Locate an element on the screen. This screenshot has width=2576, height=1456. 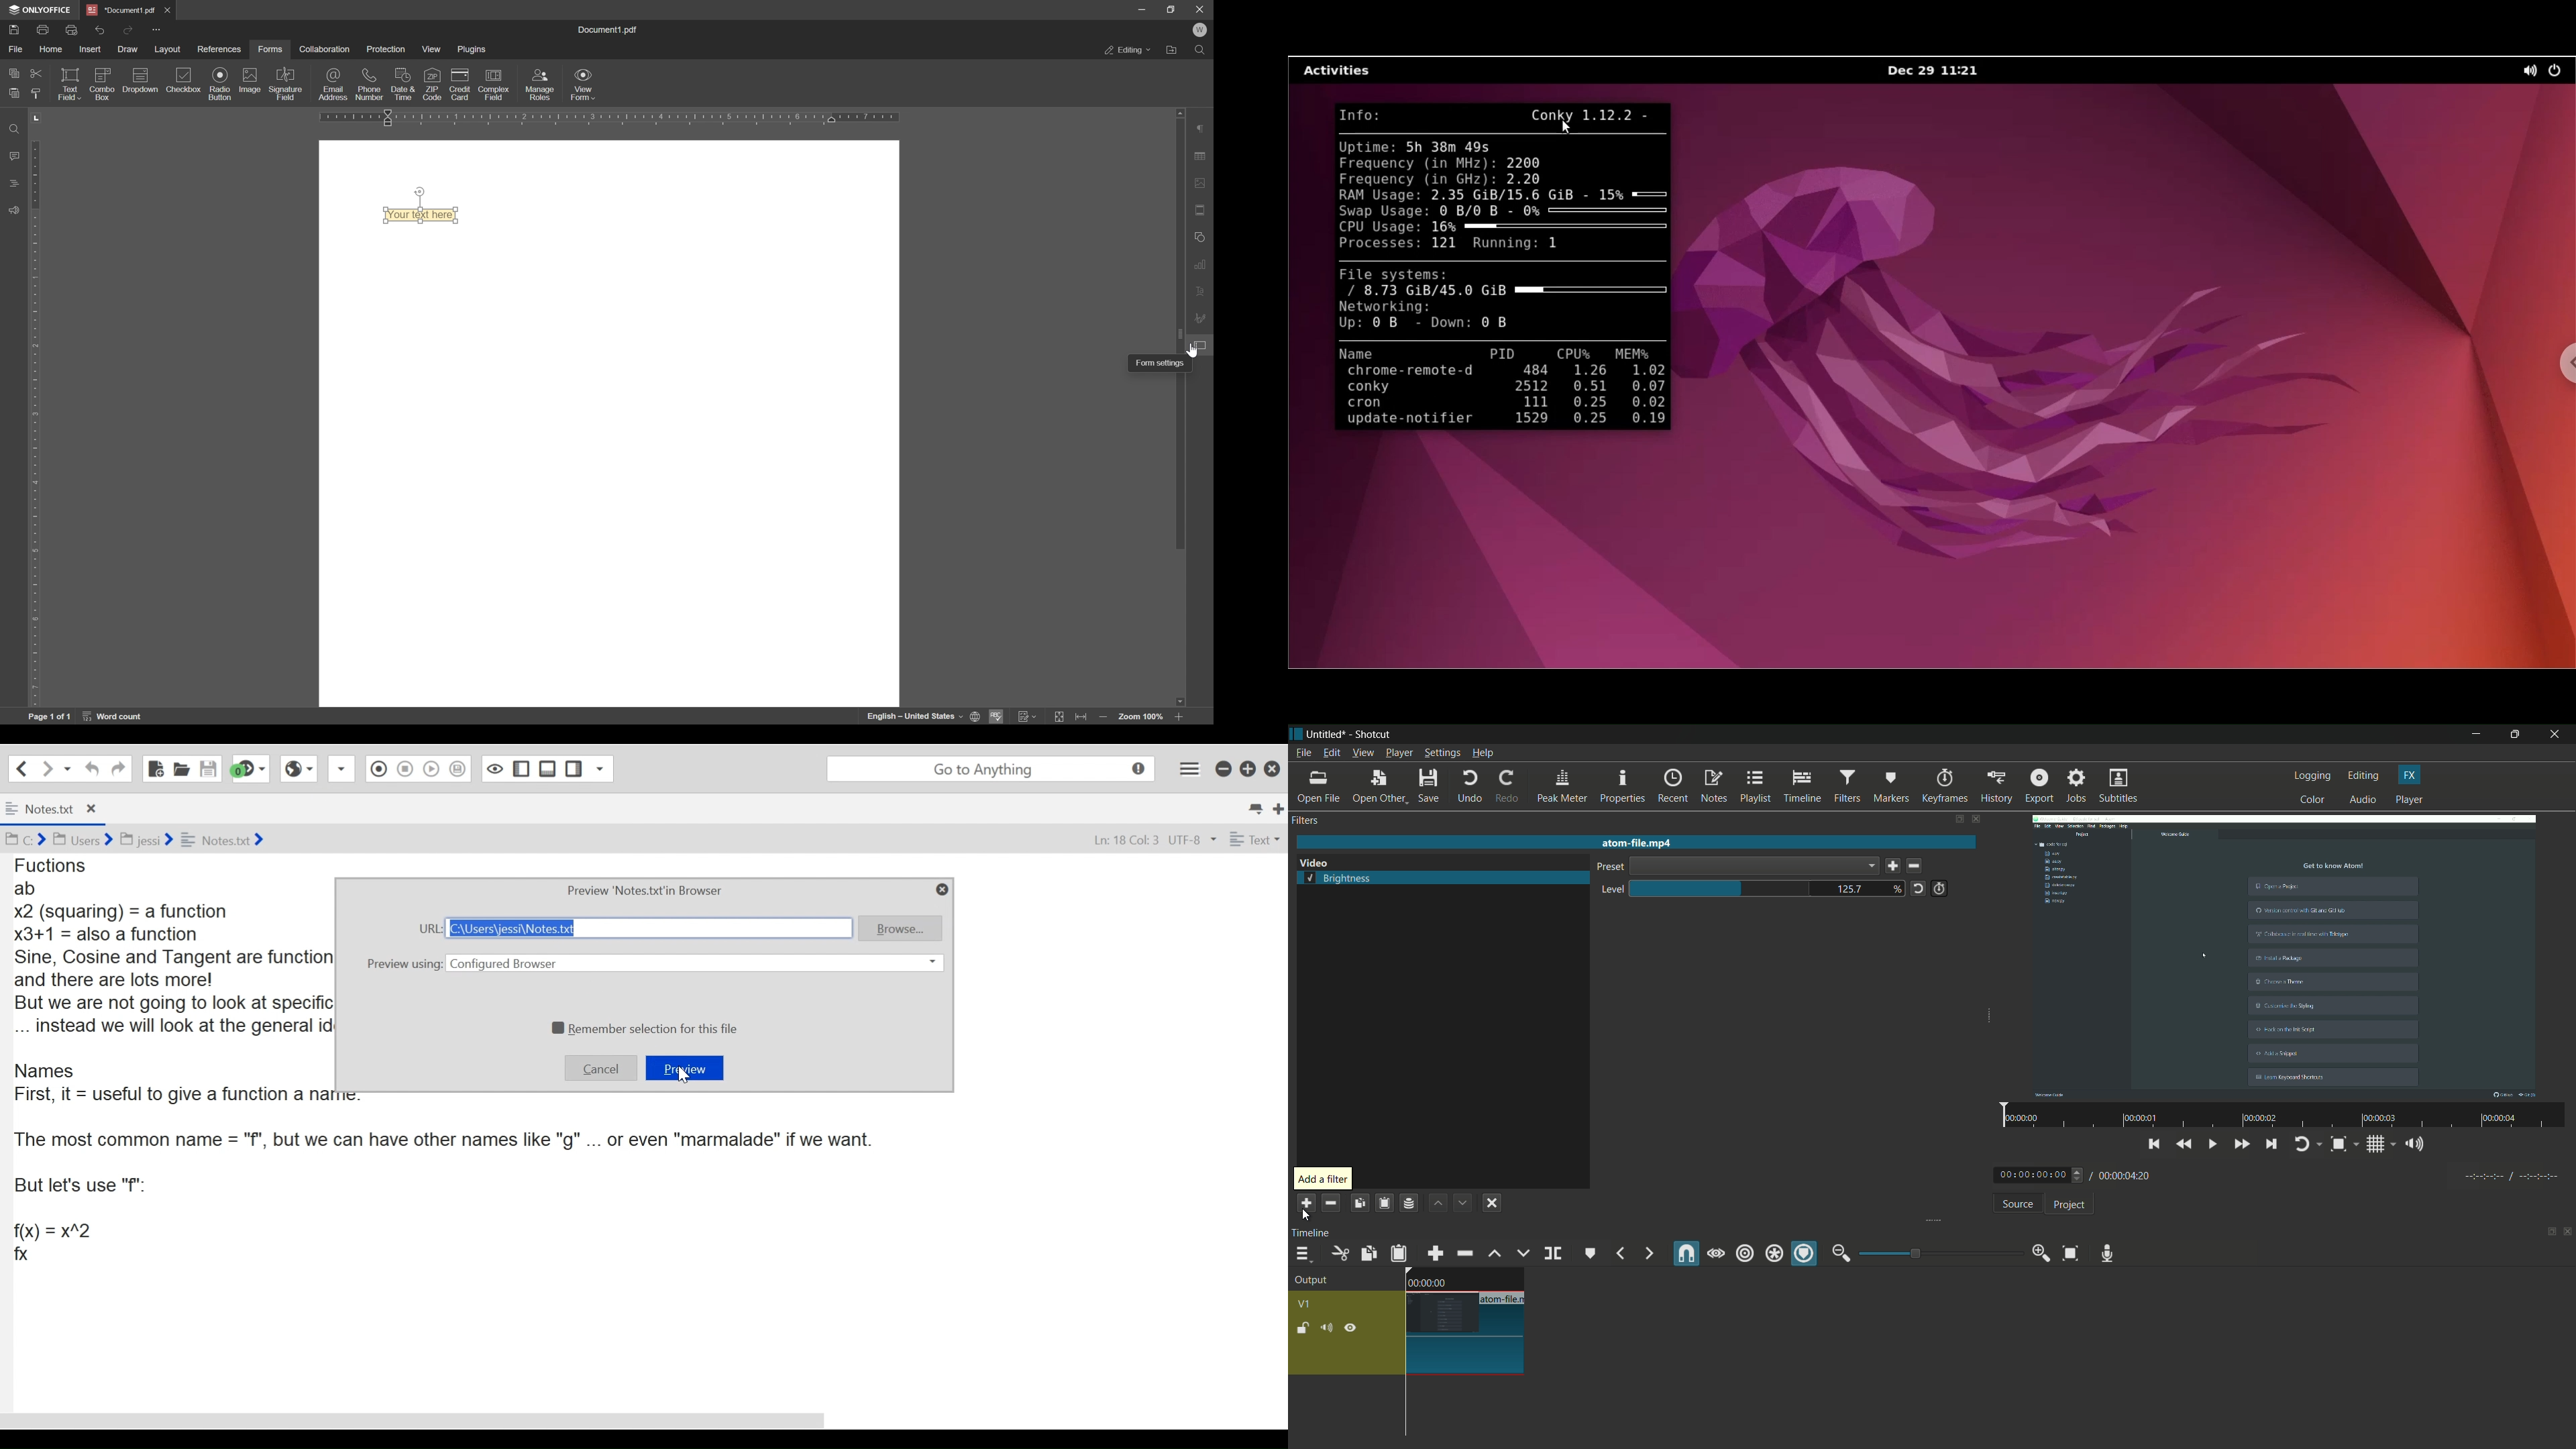
redo is located at coordinates (1506, 786).